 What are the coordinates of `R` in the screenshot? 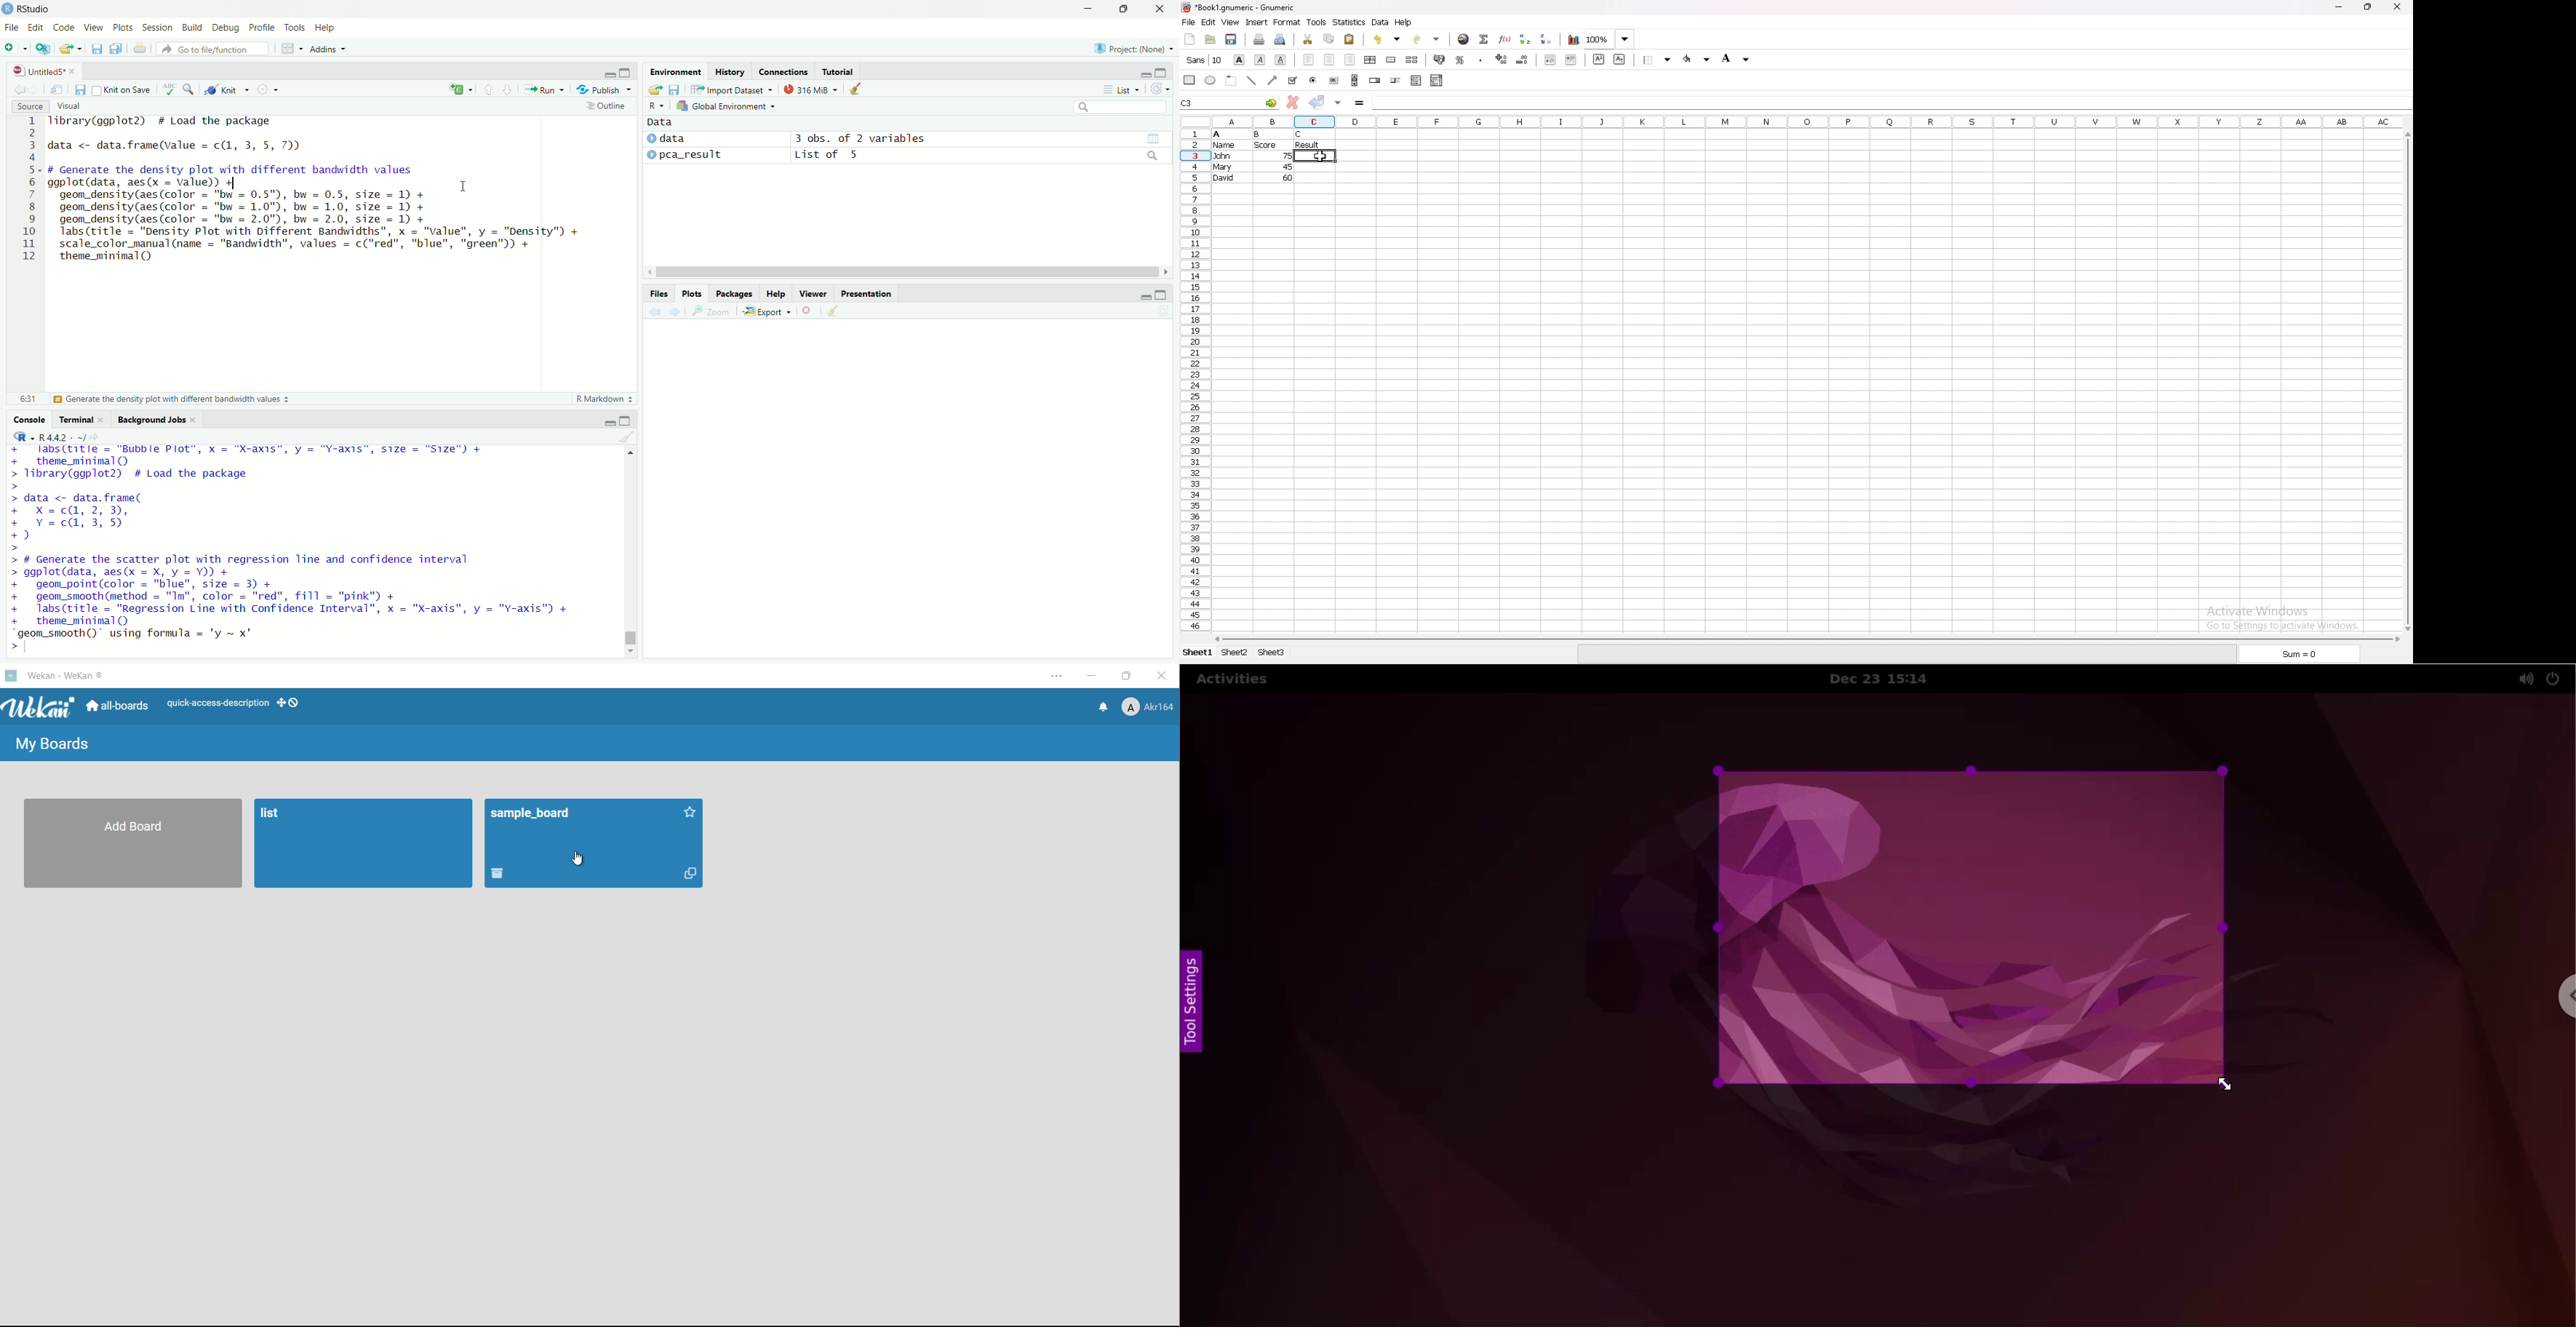 It's located at (657, 106).